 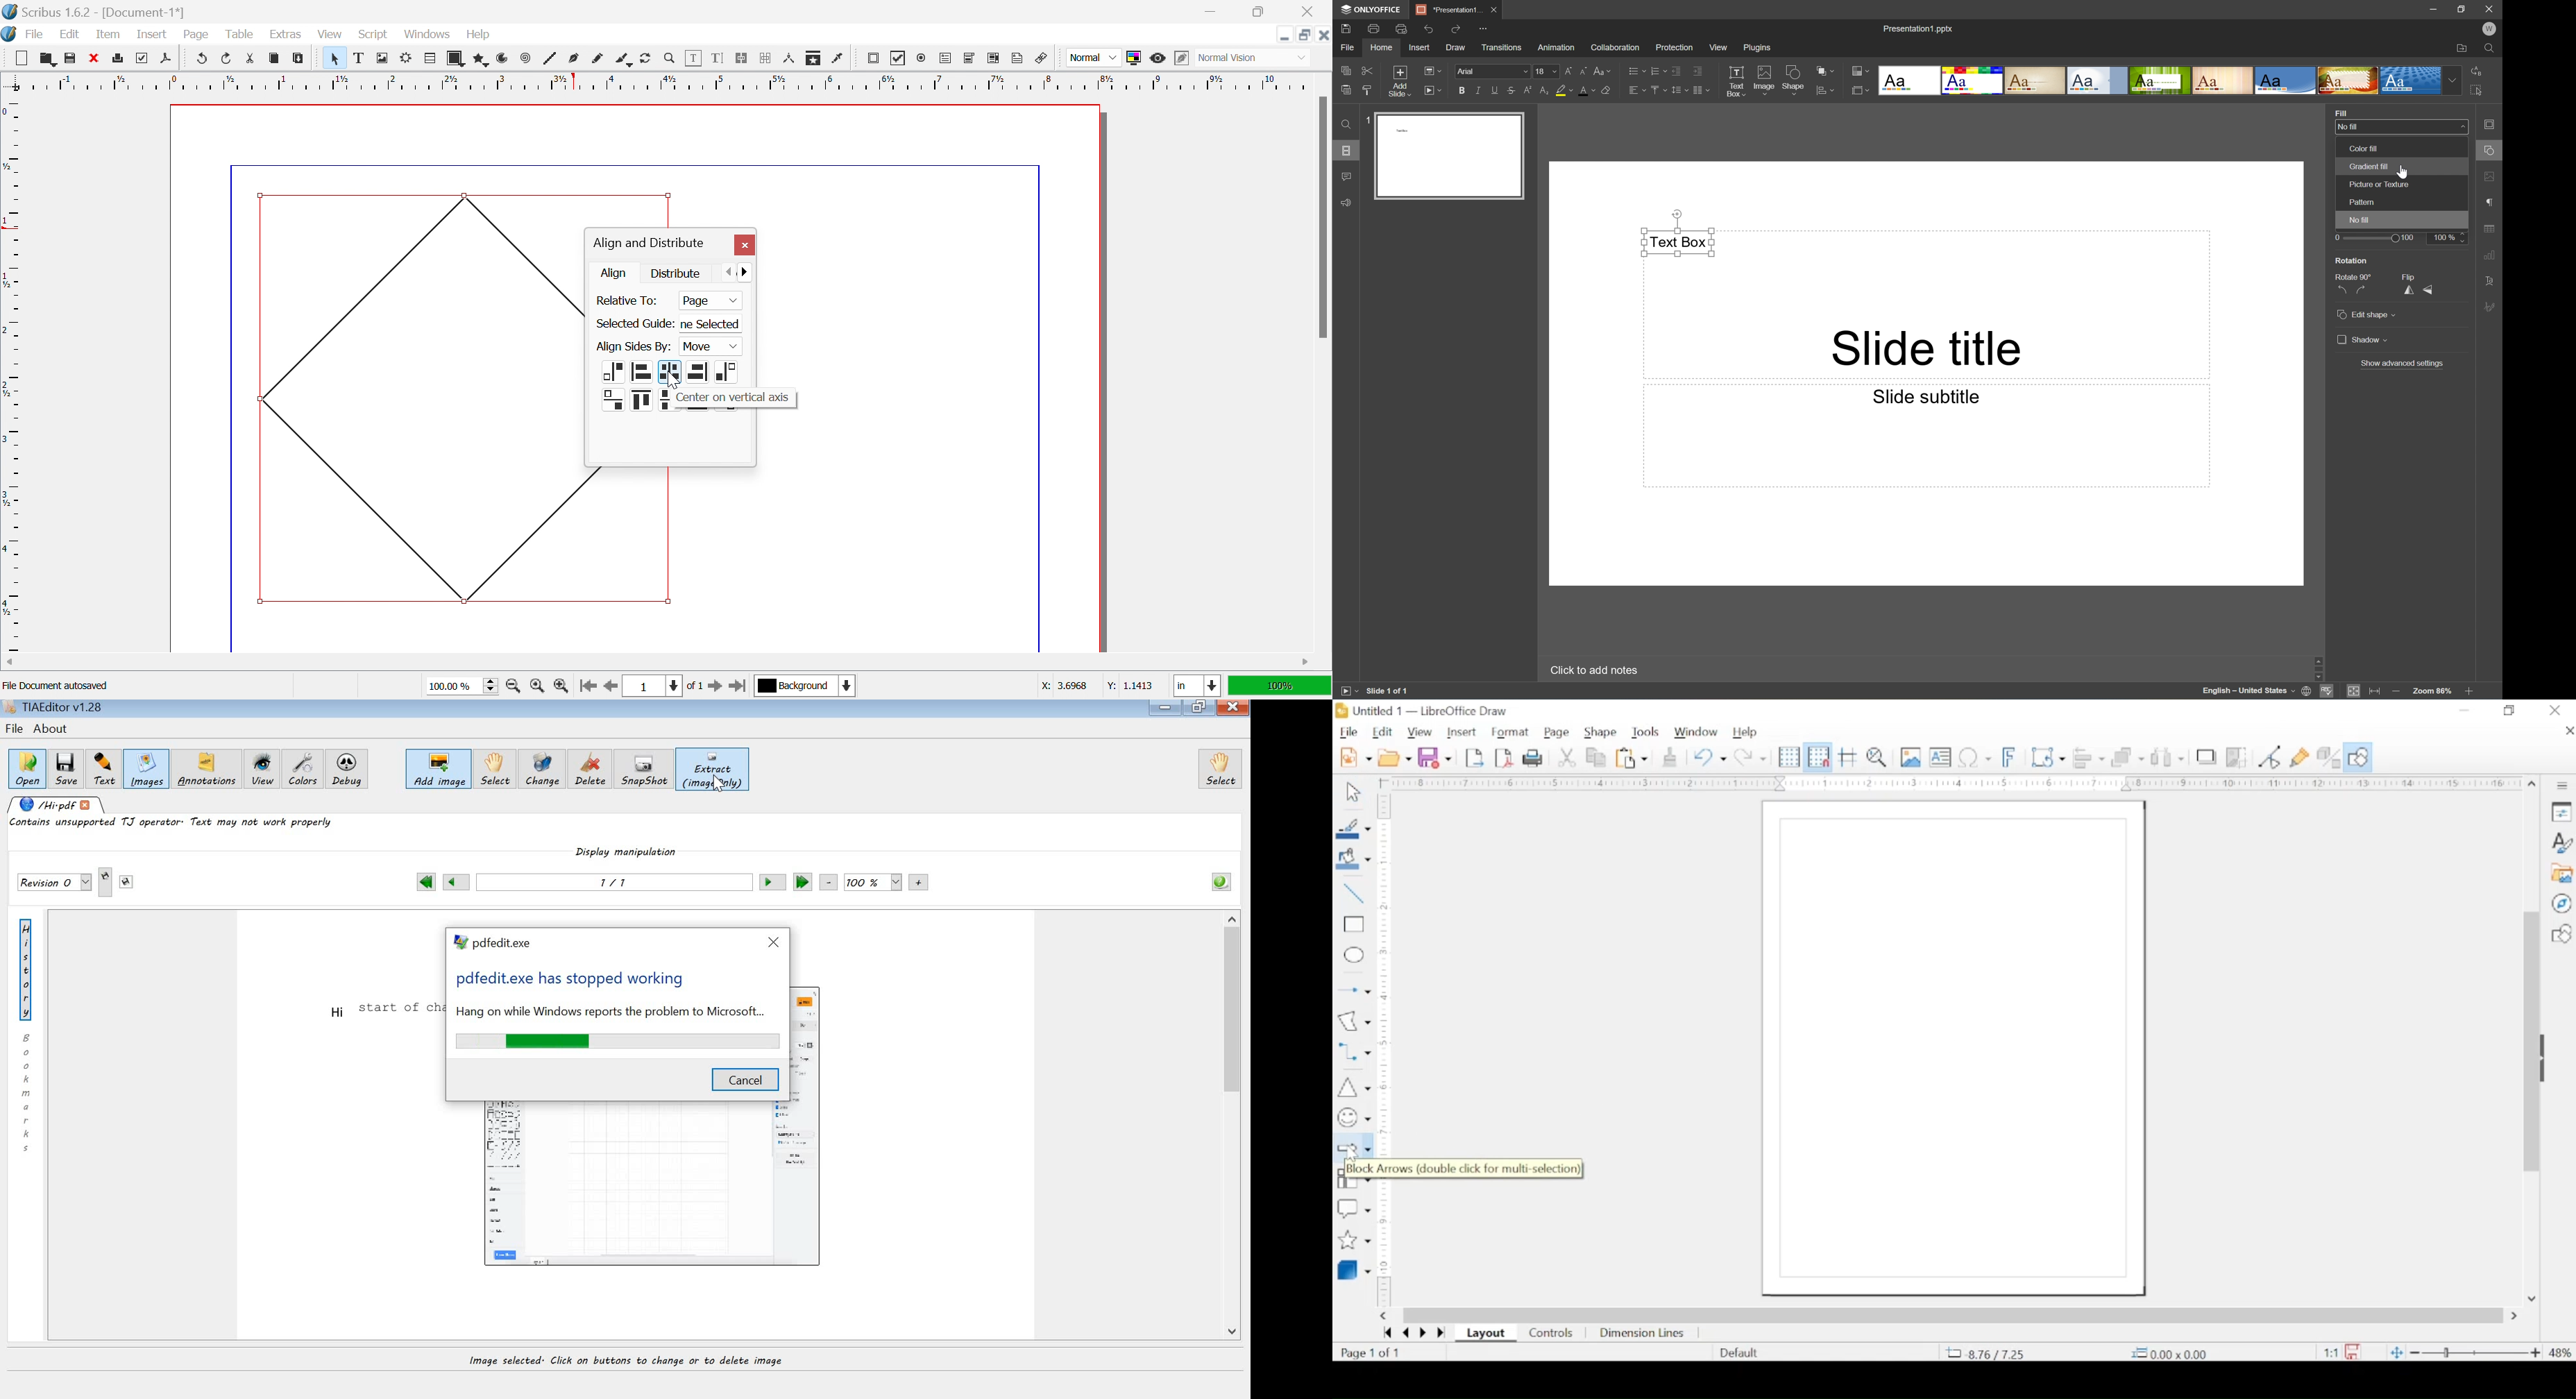 I want to click on Polygon, so click(x=482, y=60).